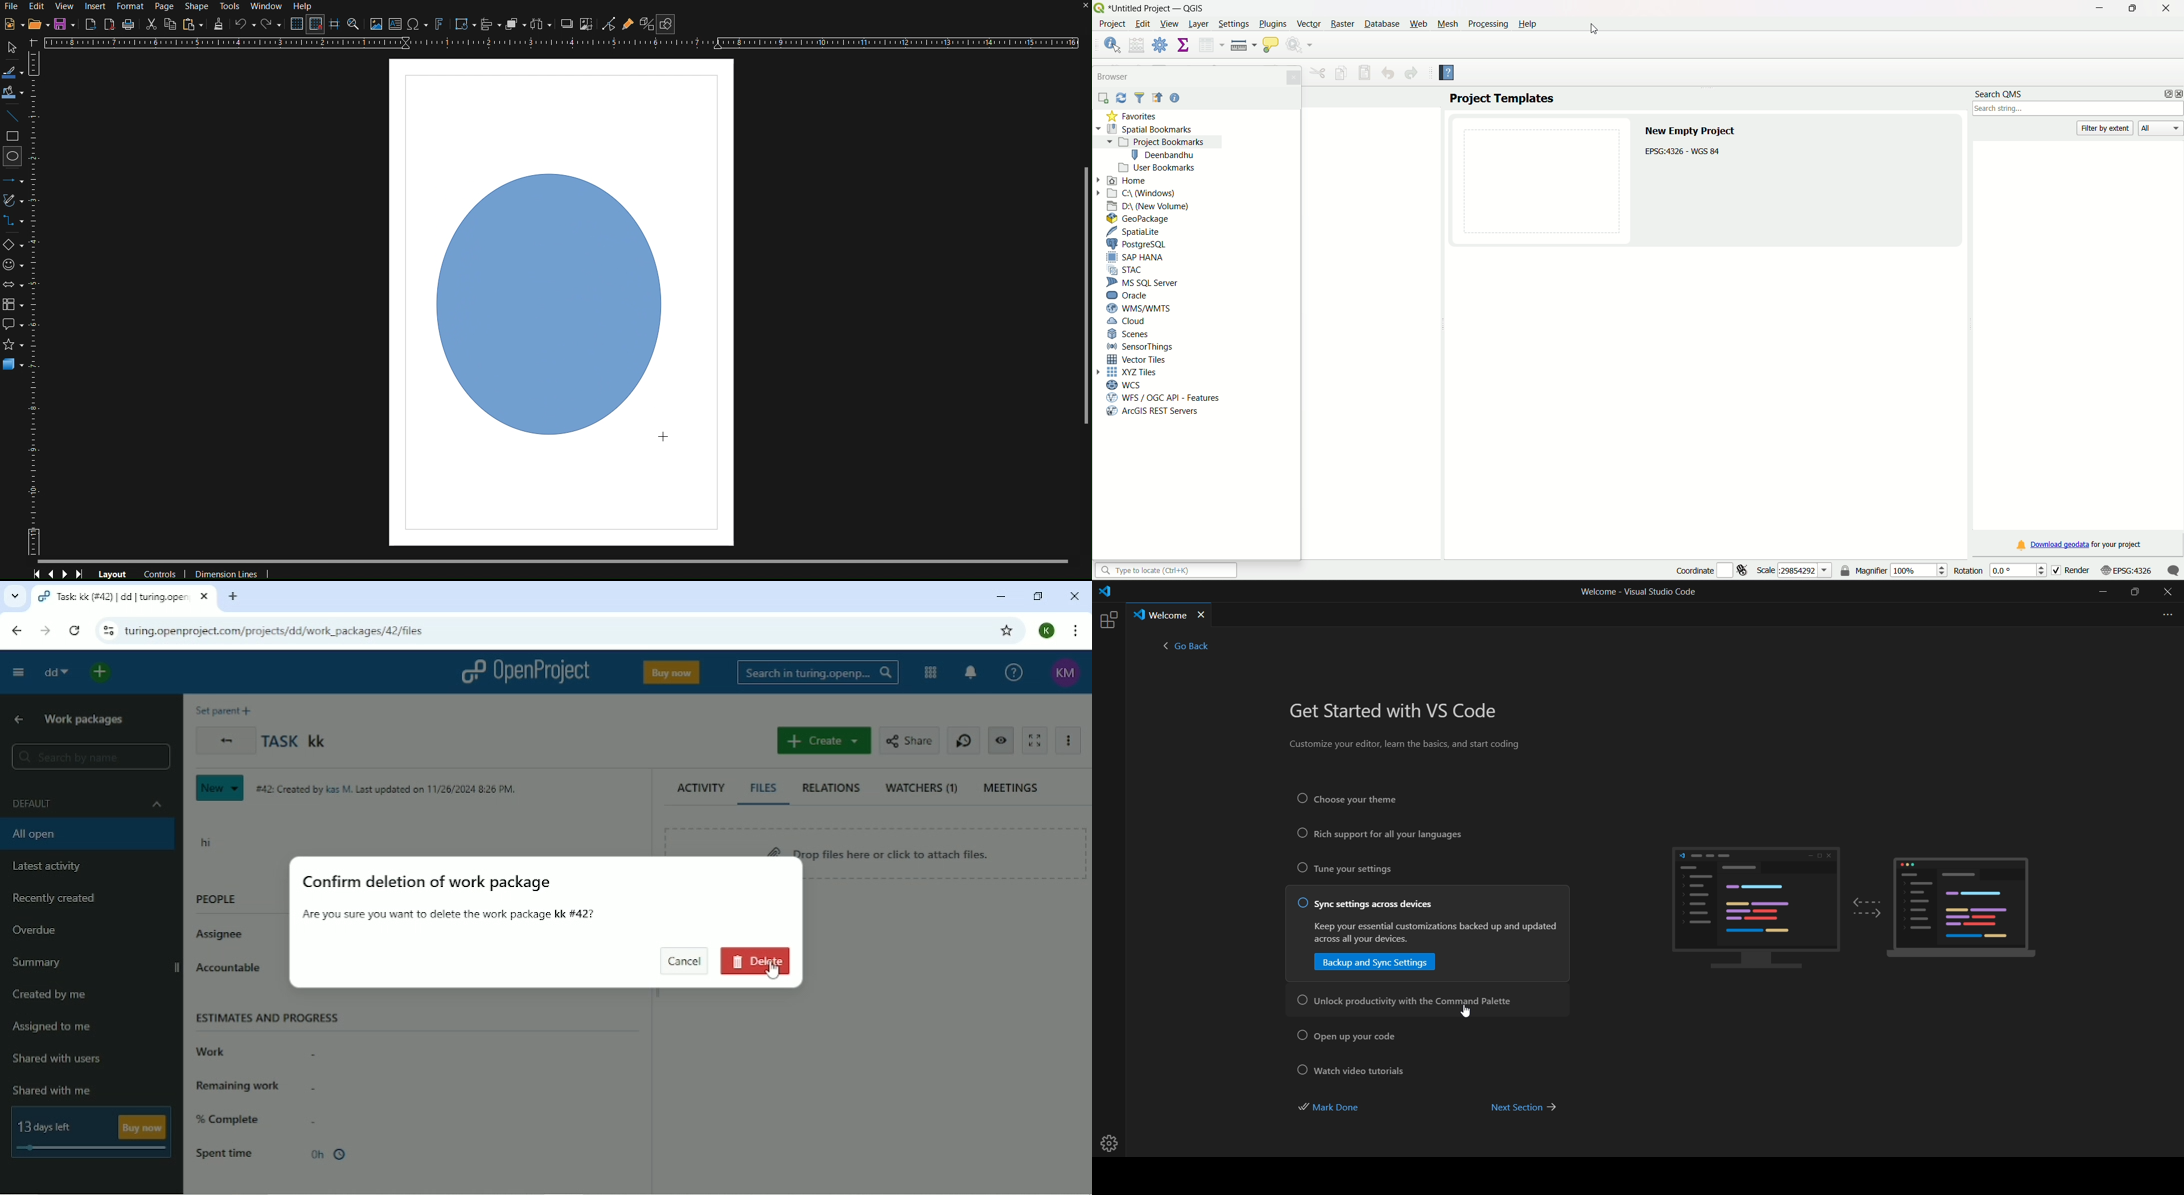  What do you see at coordinates (269, 7) in the screenshot?
I see `Window` at bounding box center [269, 7].